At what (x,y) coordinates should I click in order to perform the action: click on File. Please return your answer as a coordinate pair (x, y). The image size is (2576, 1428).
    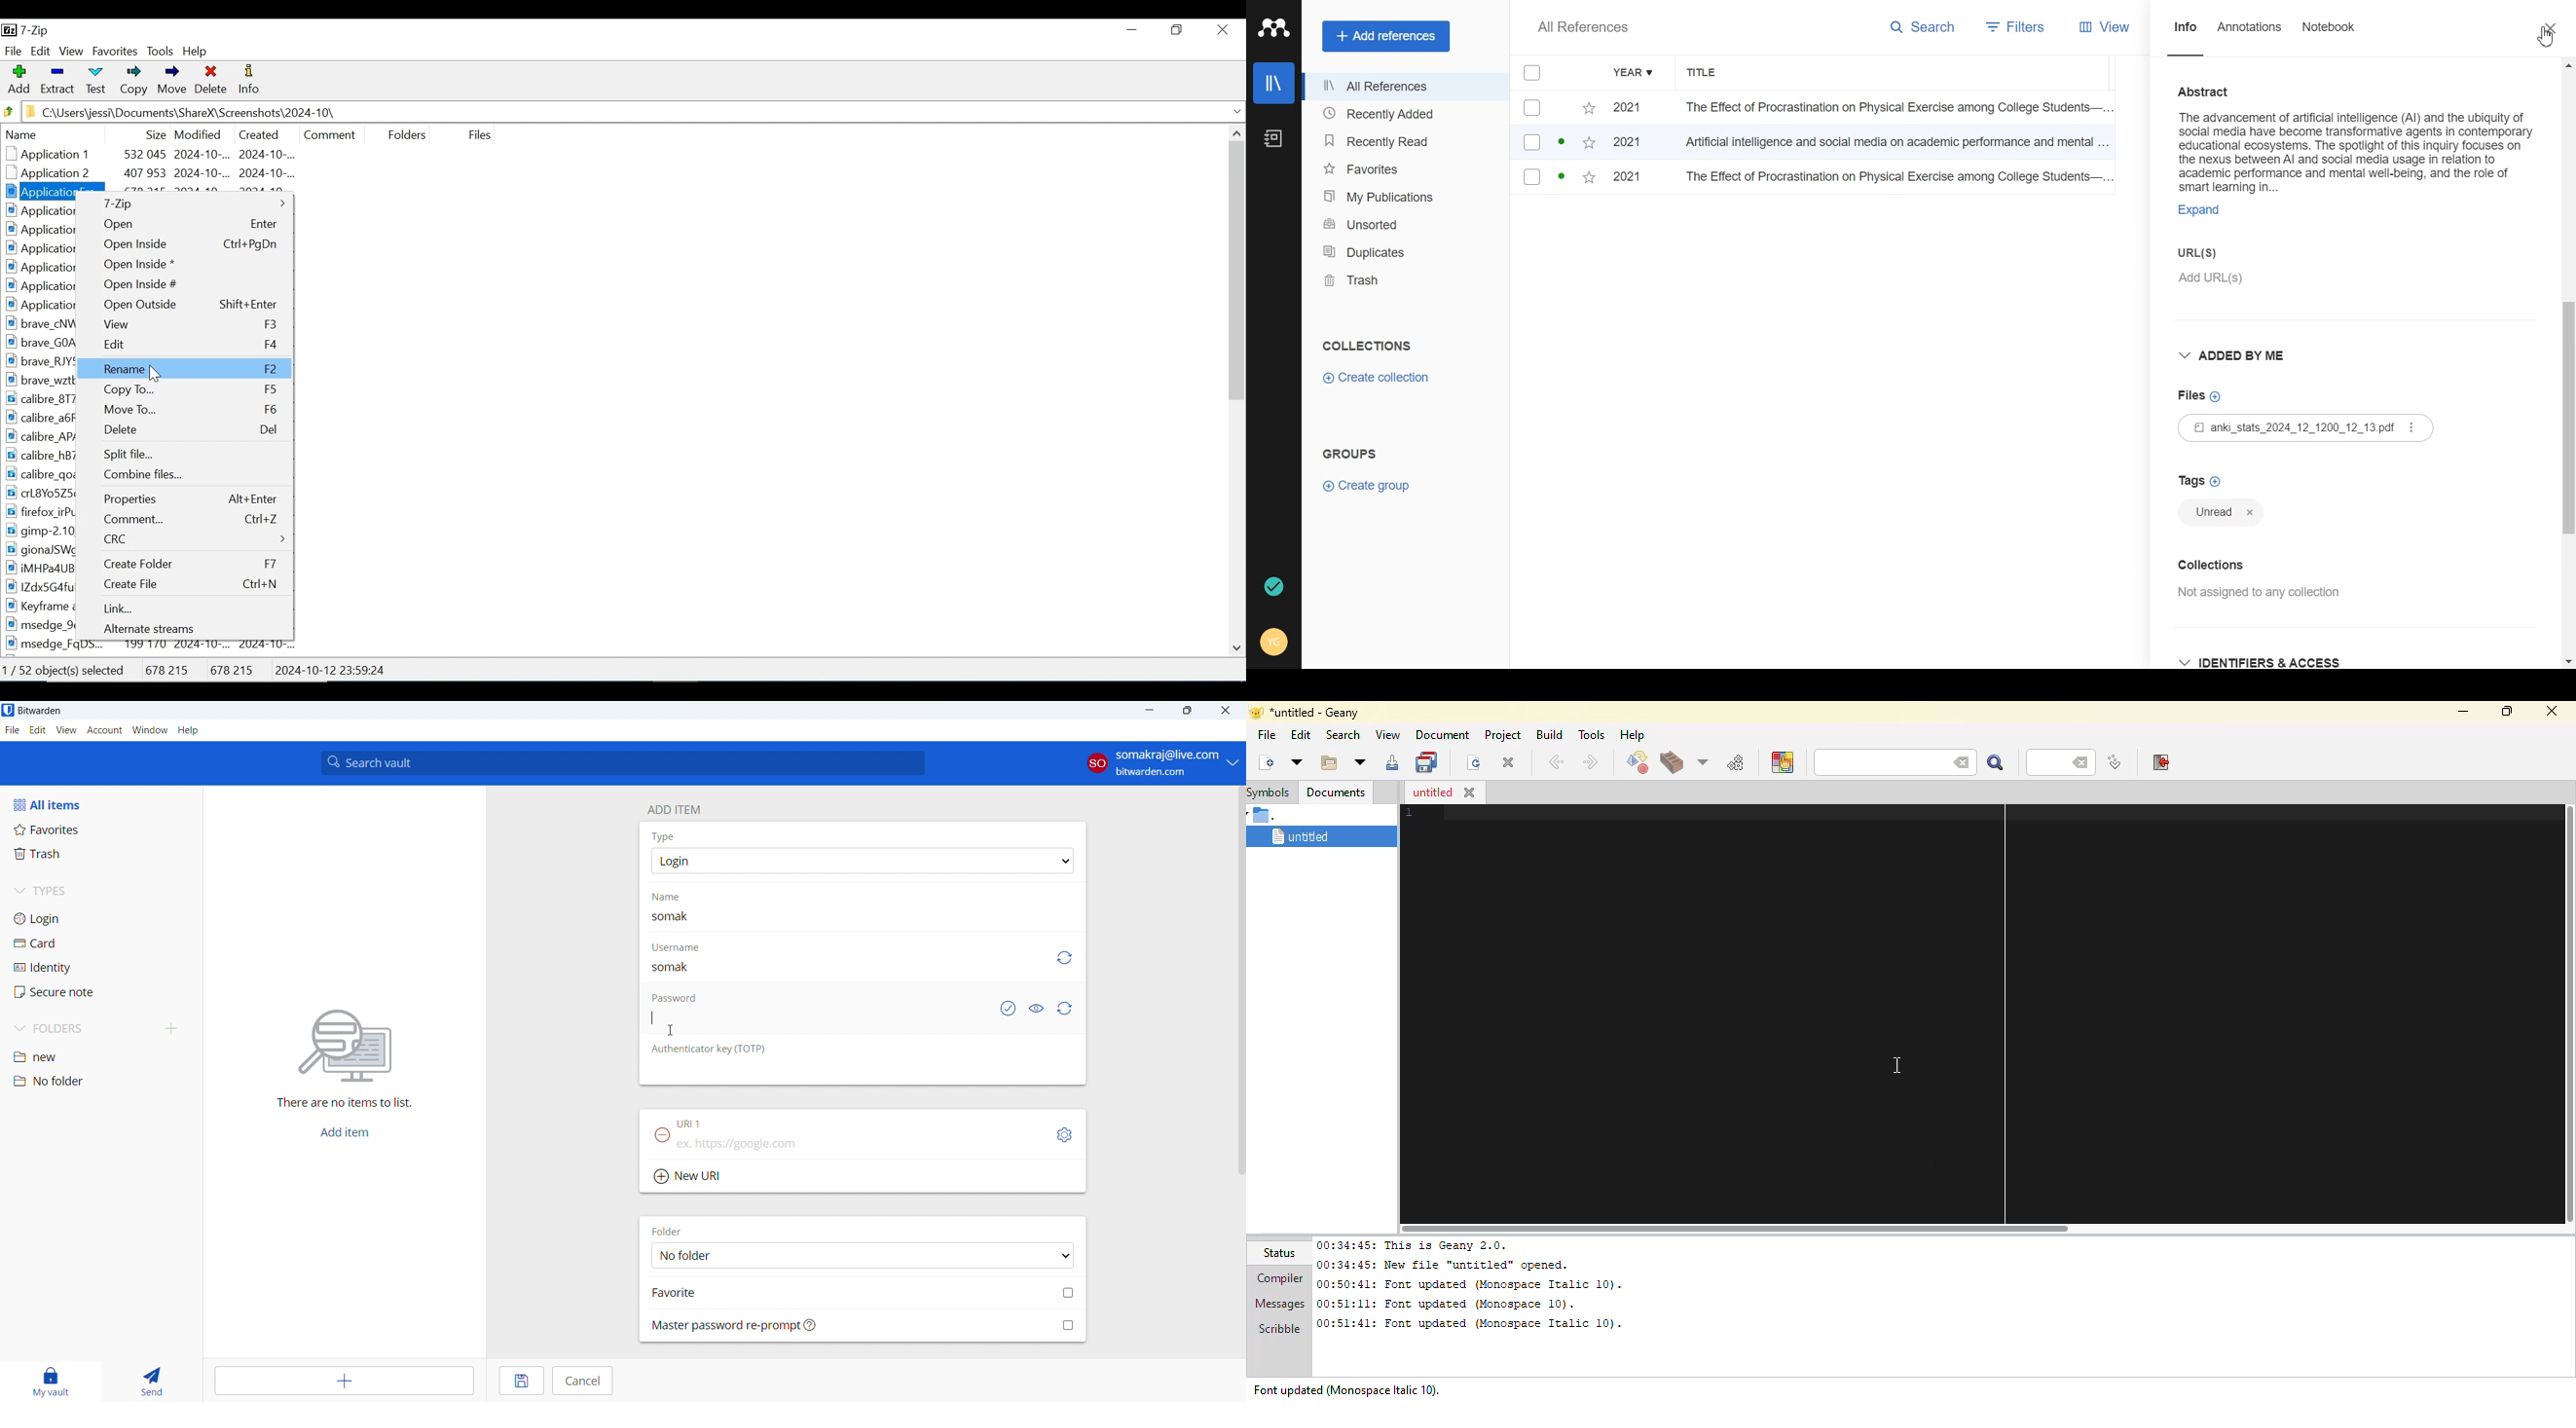
    Looking at the image, I should click on (13, 50).